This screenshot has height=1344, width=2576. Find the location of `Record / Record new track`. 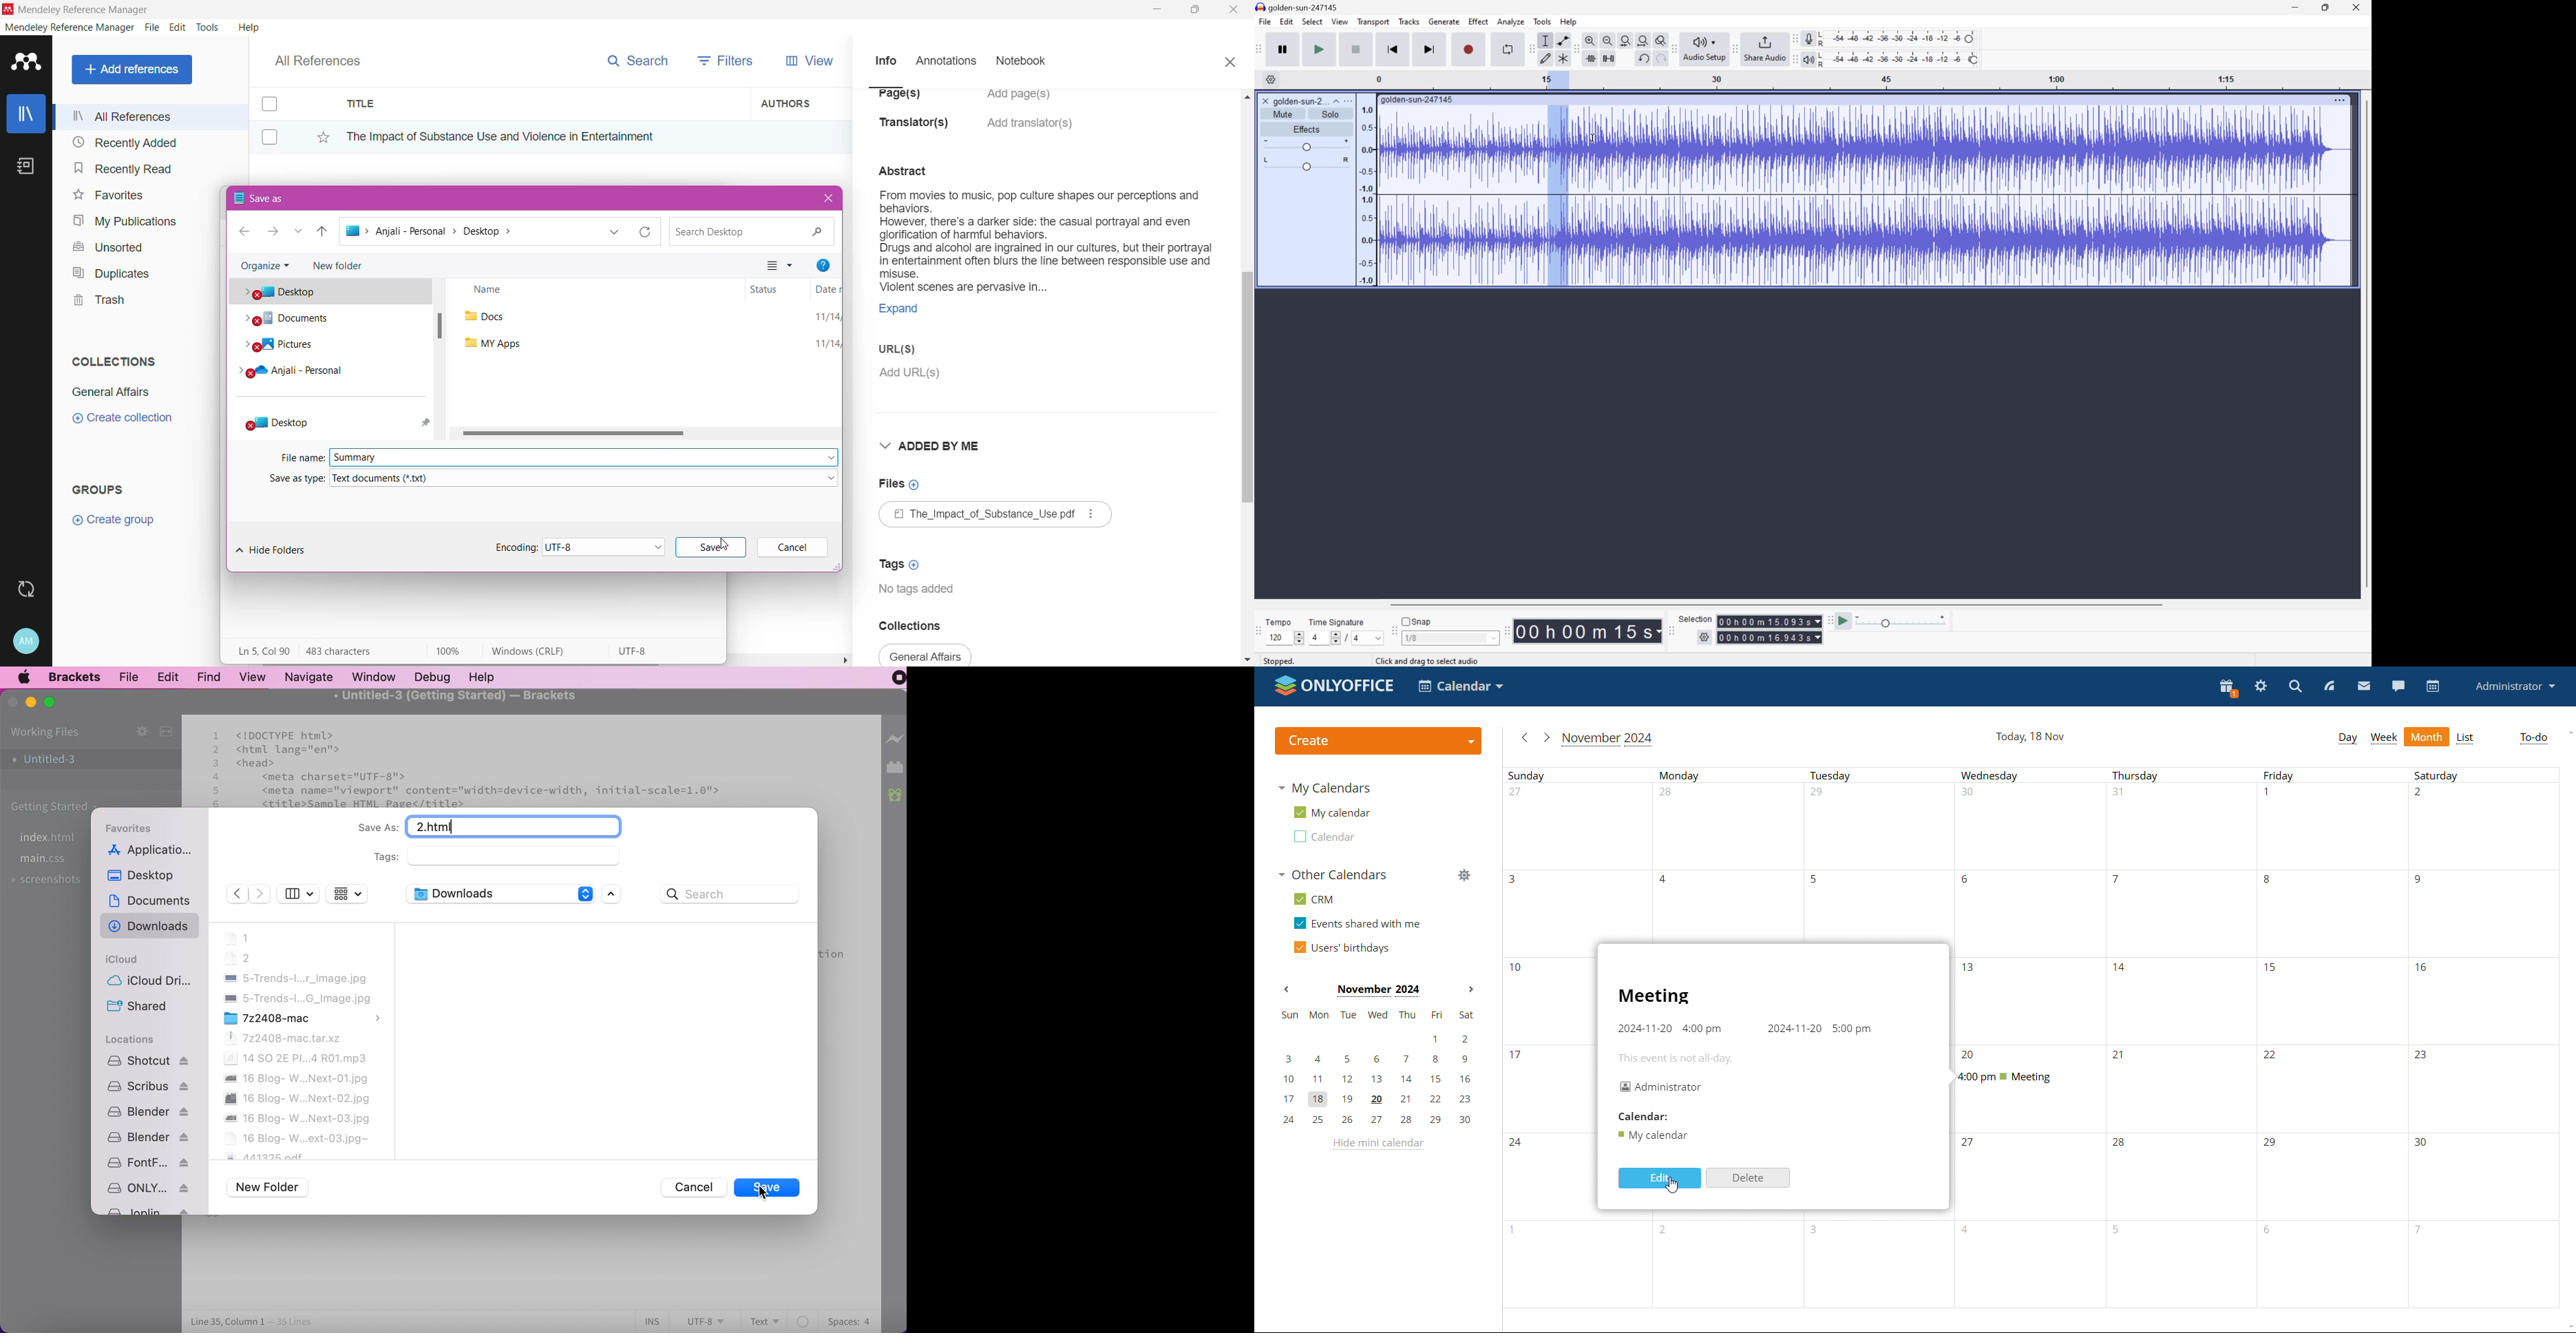

Record / Record new track is located at coordinates (1470, 49).